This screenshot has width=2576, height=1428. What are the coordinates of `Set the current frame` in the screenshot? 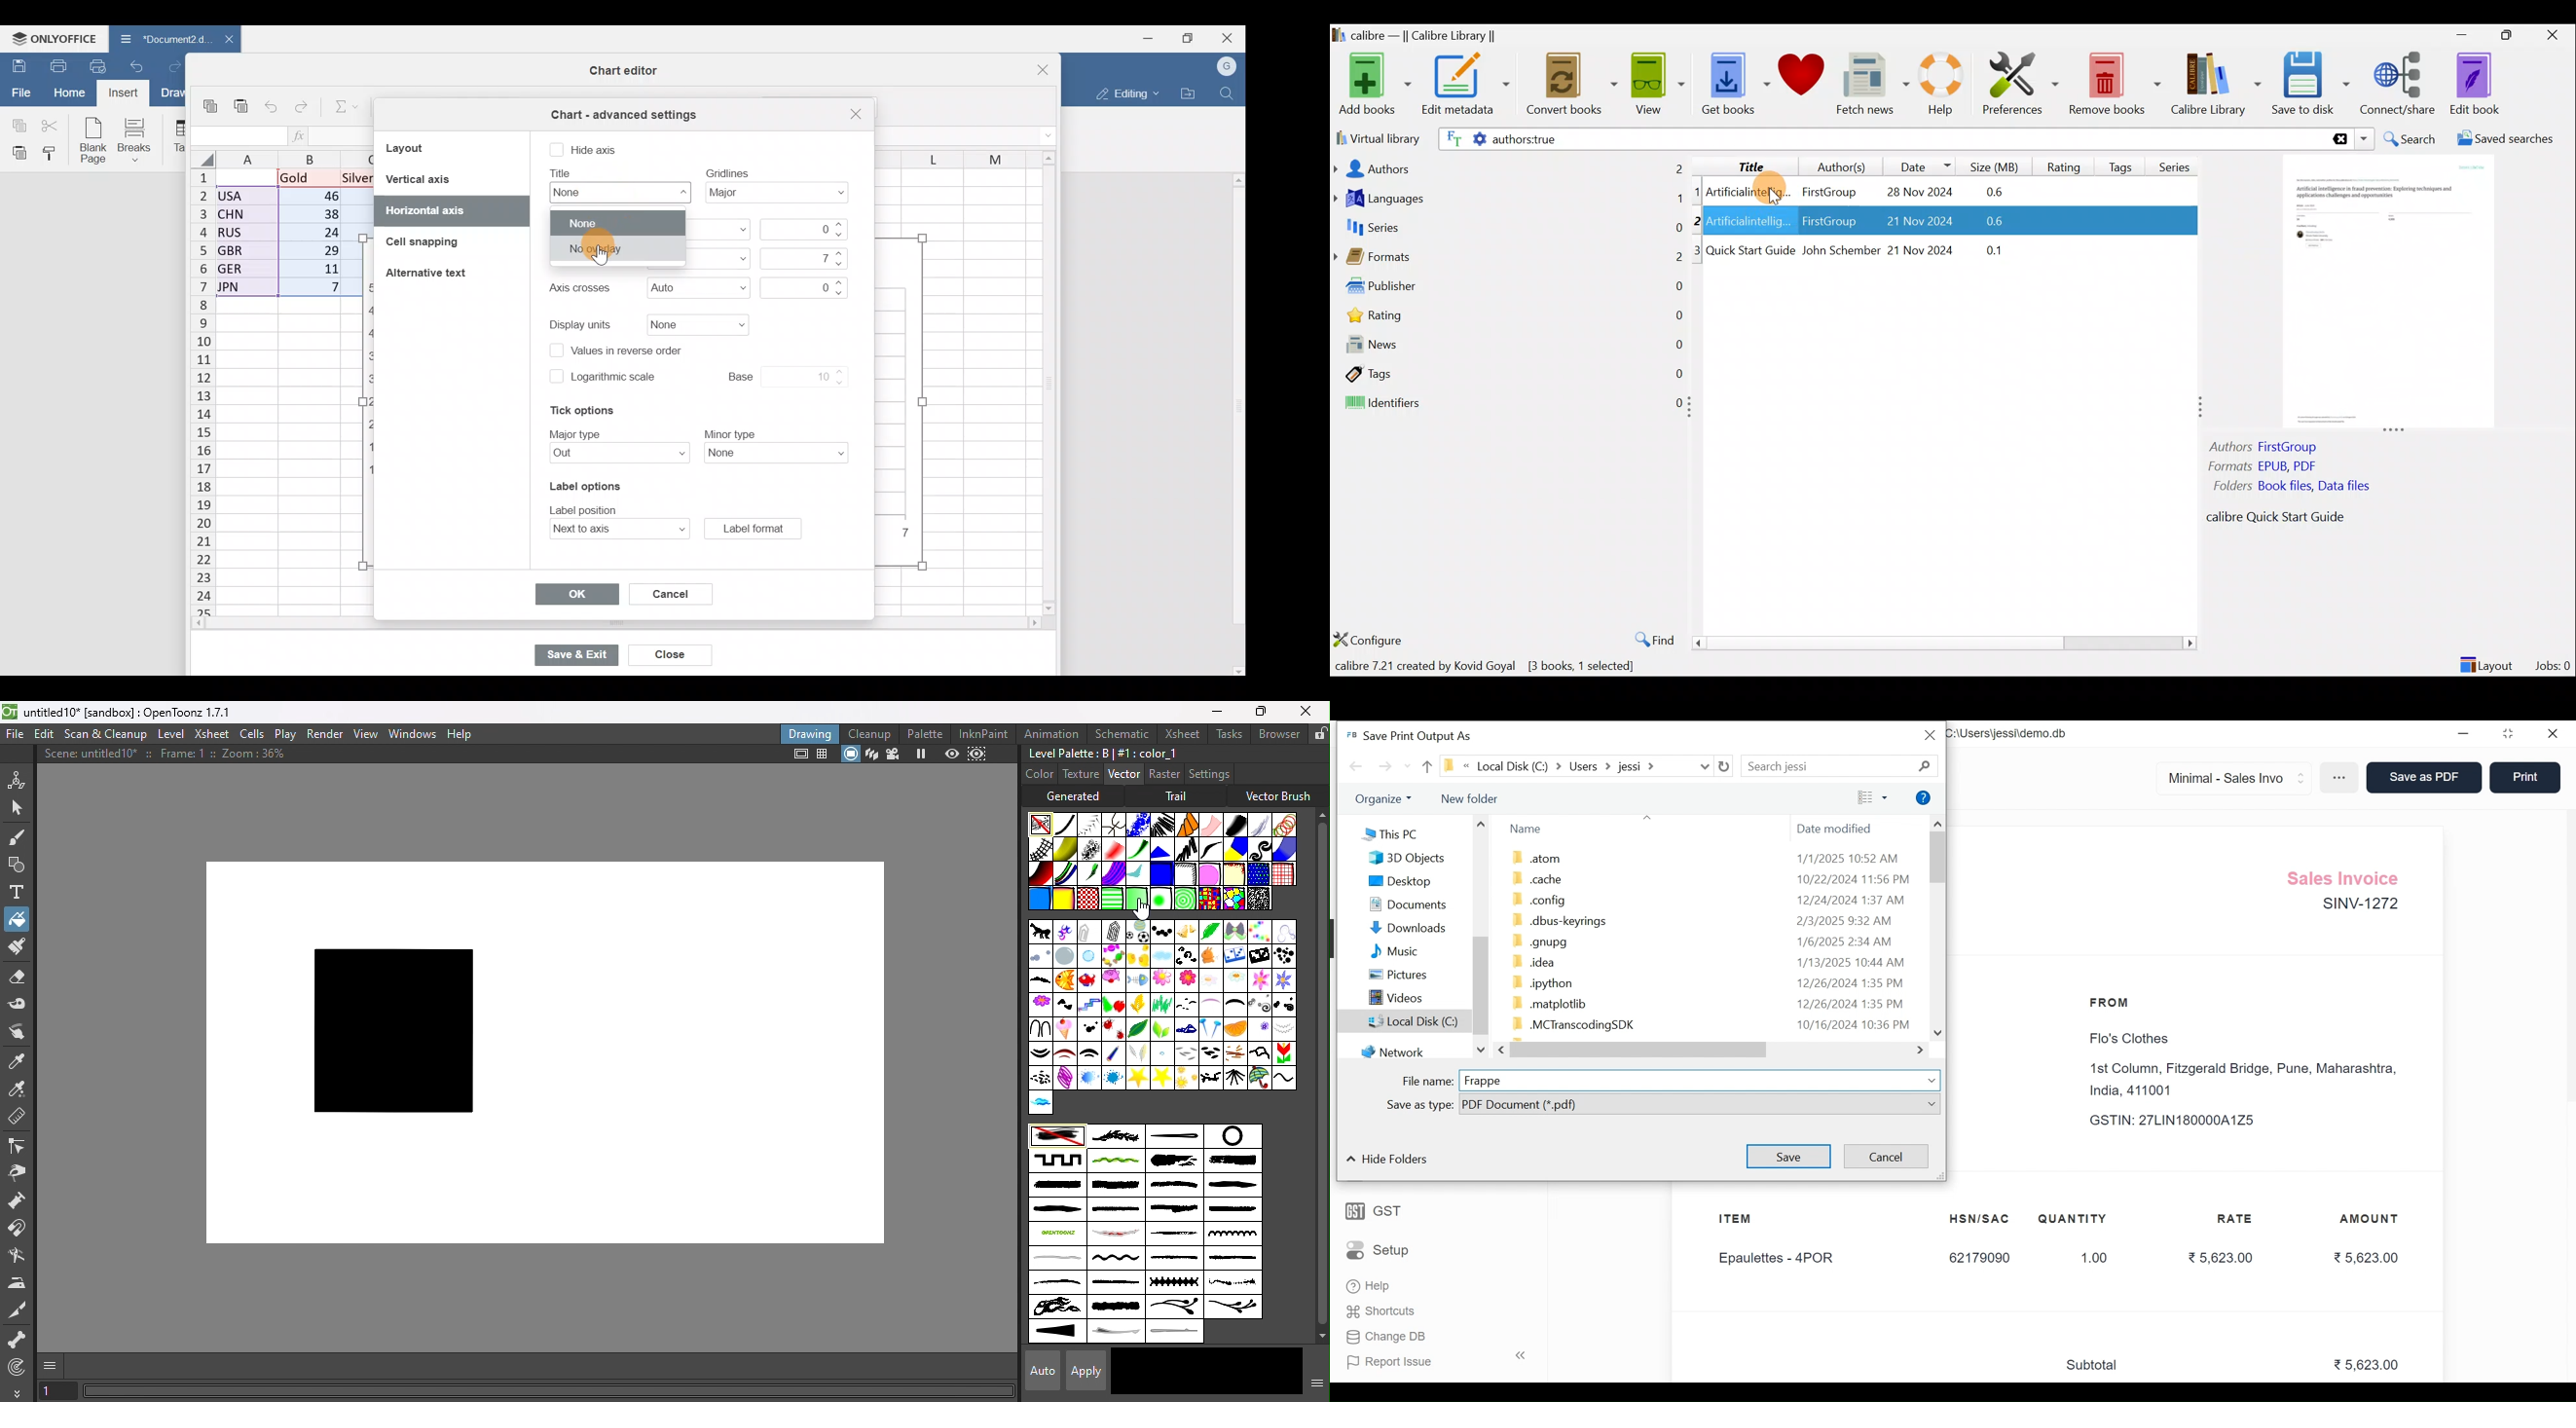 It's located at (57, 1392).